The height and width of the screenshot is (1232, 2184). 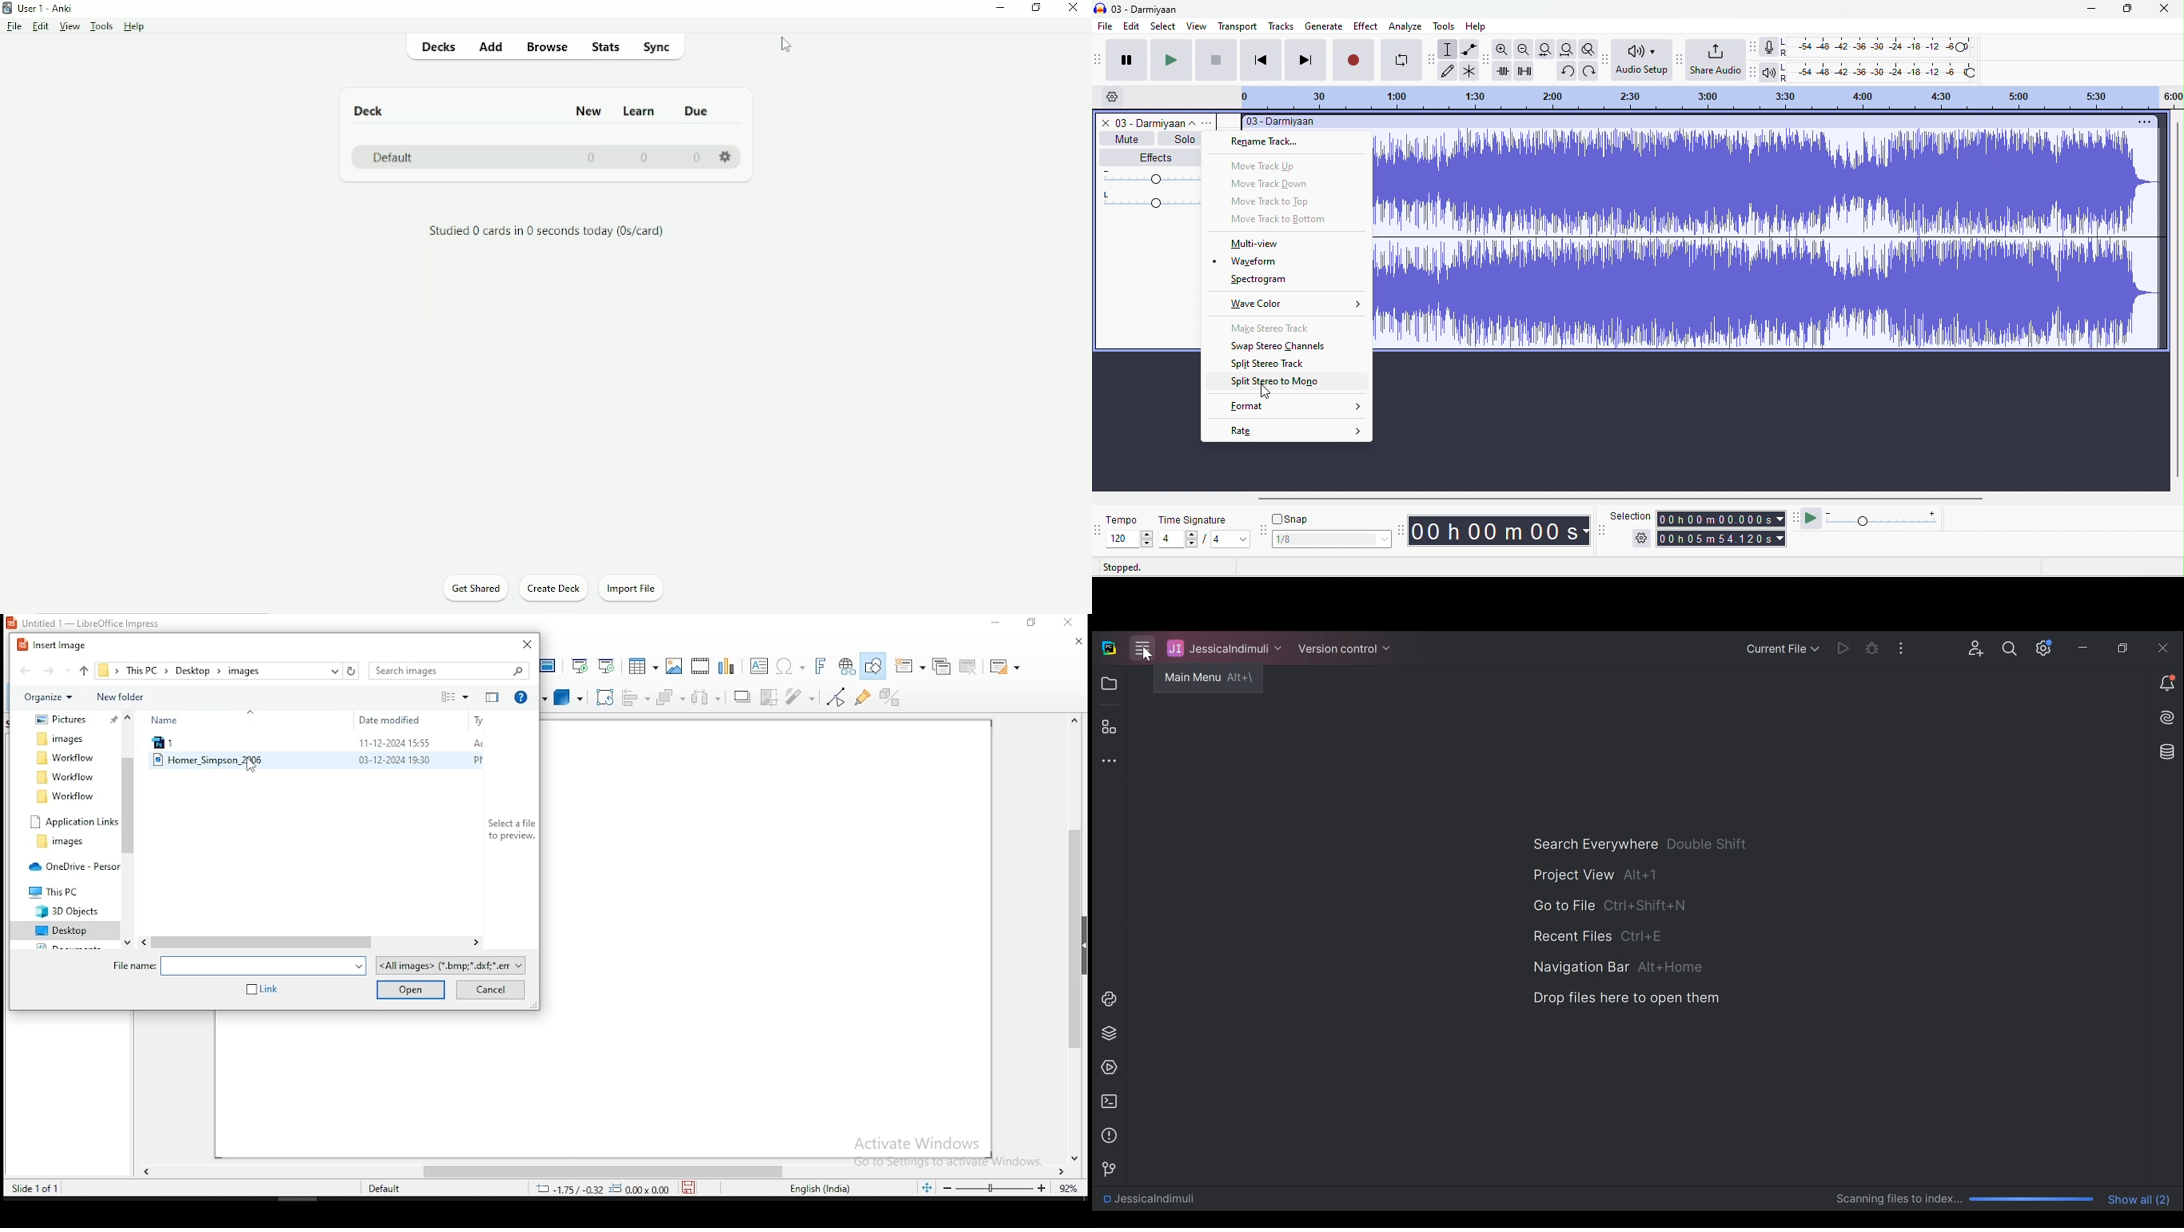 What do you see at coordinates (1628, 514) in the screenshot?
I see `selection ` at bounding box center [1628, 514].